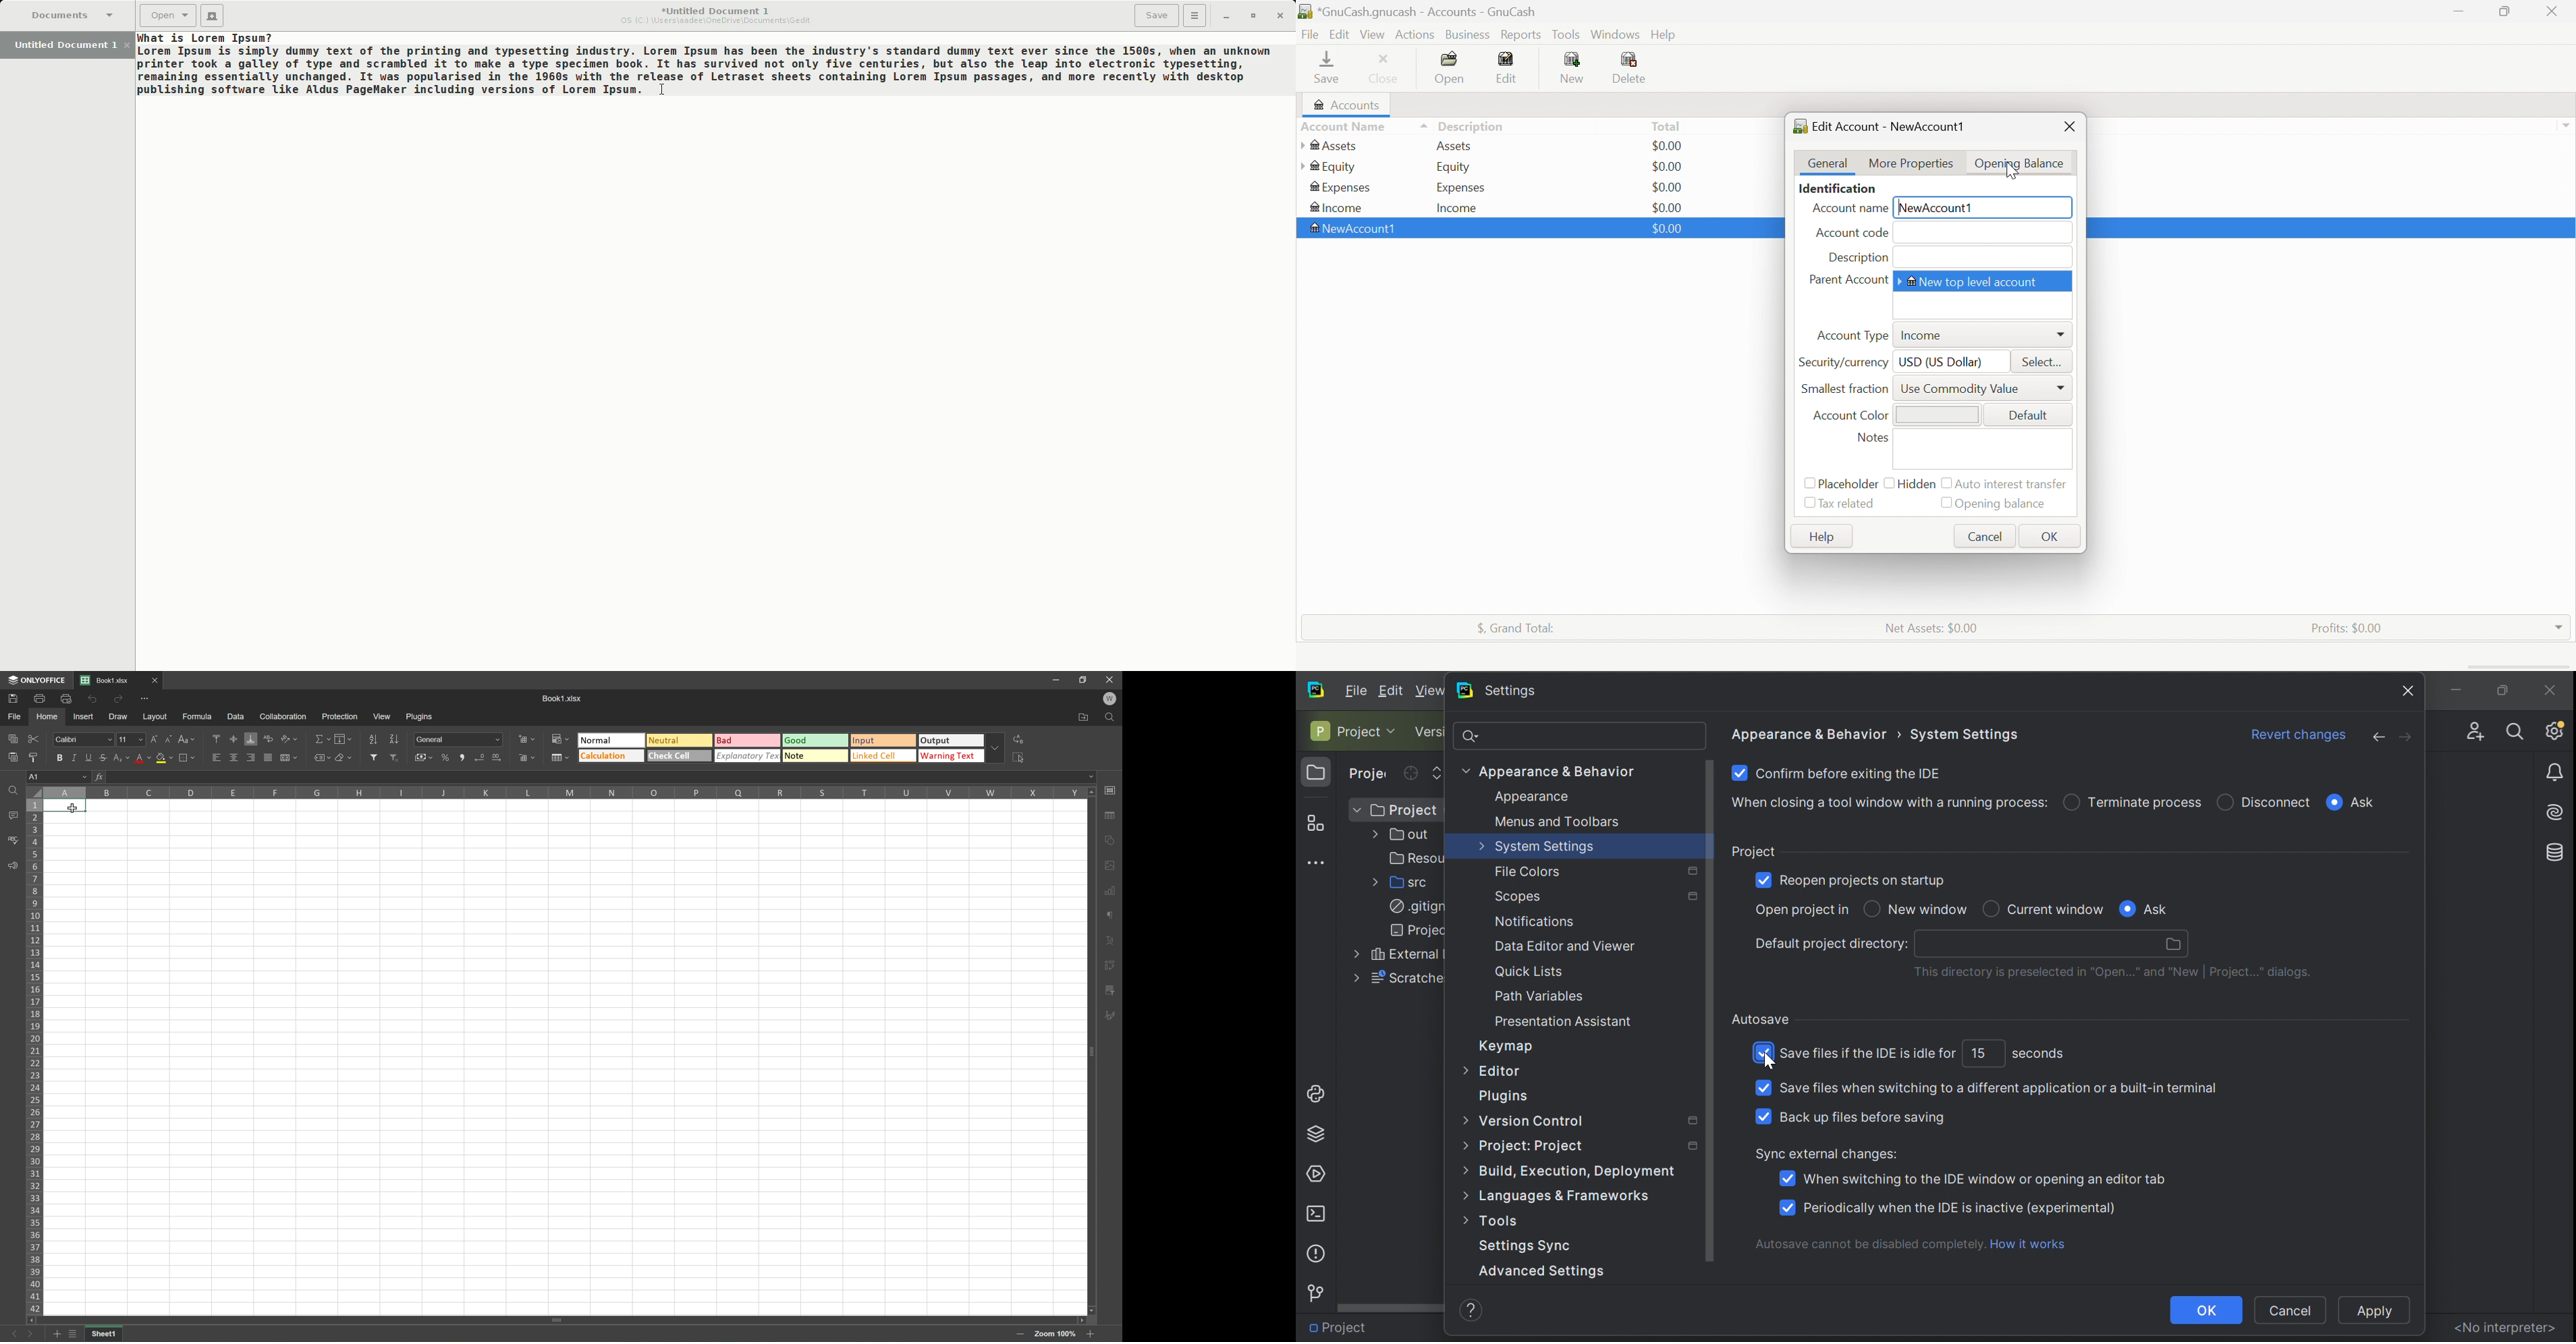  What do you see at coordinates (1391, 1307) in the screenshot?
I see `Scroll bar` at bounding box center [1391, 1307].